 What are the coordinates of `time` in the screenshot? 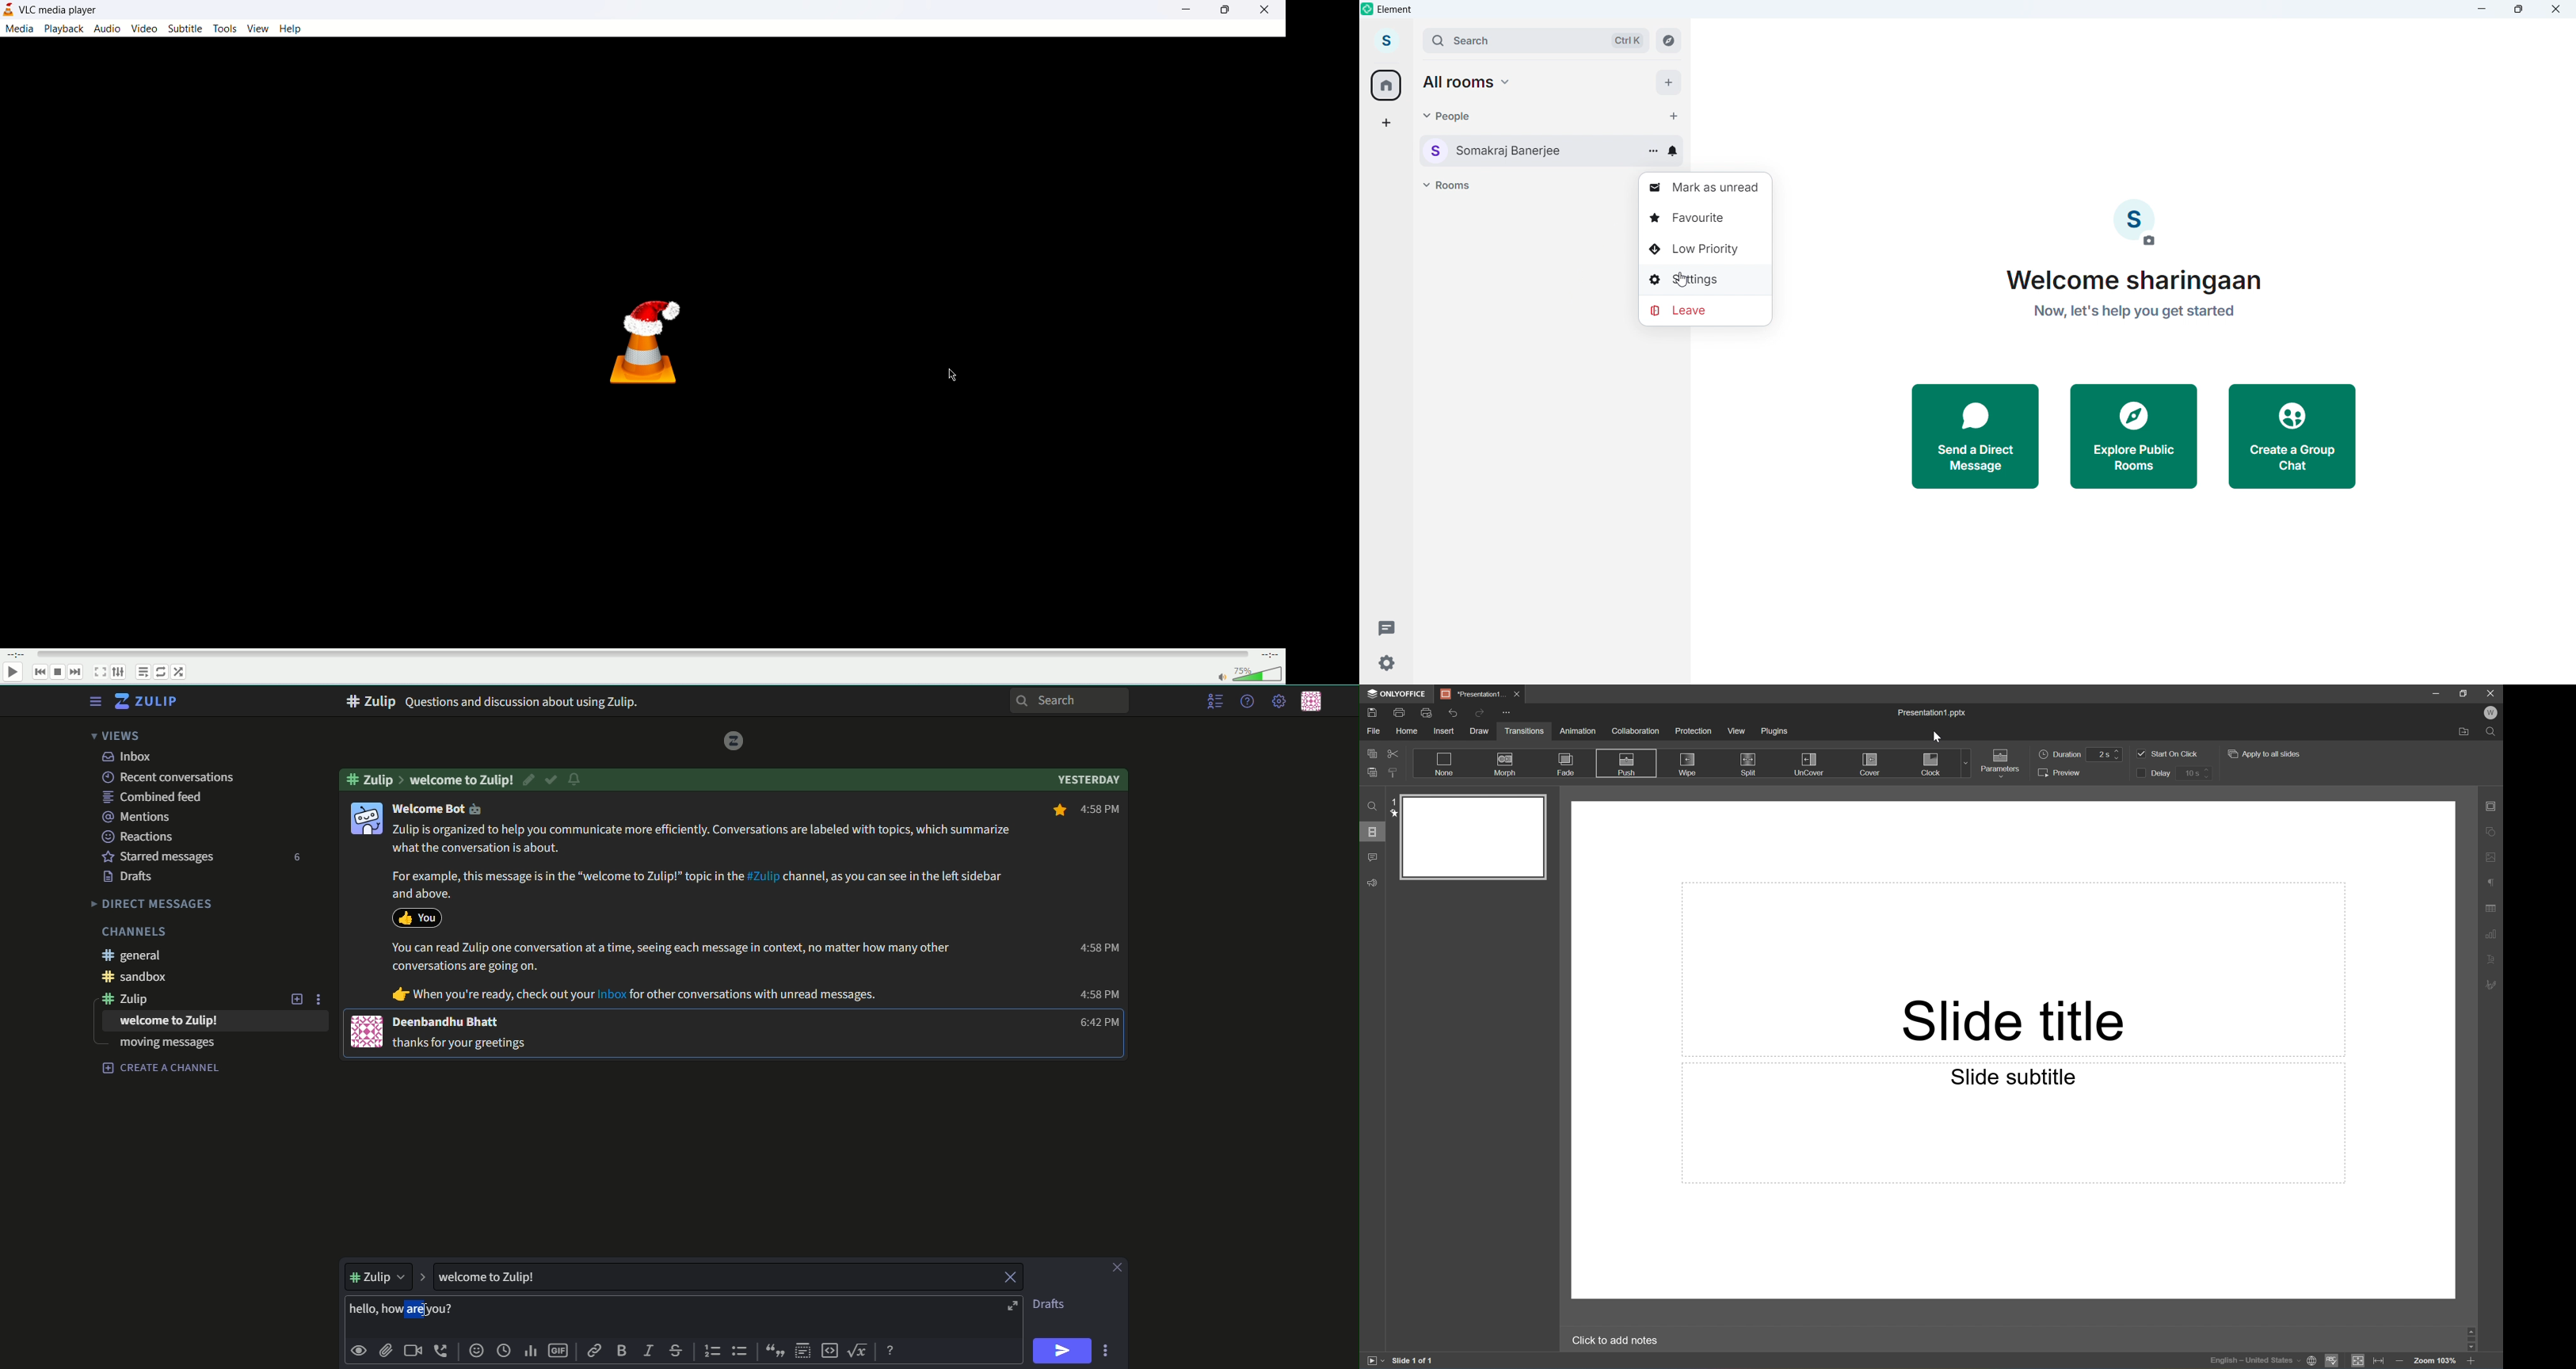 It's located at (505, 1352).